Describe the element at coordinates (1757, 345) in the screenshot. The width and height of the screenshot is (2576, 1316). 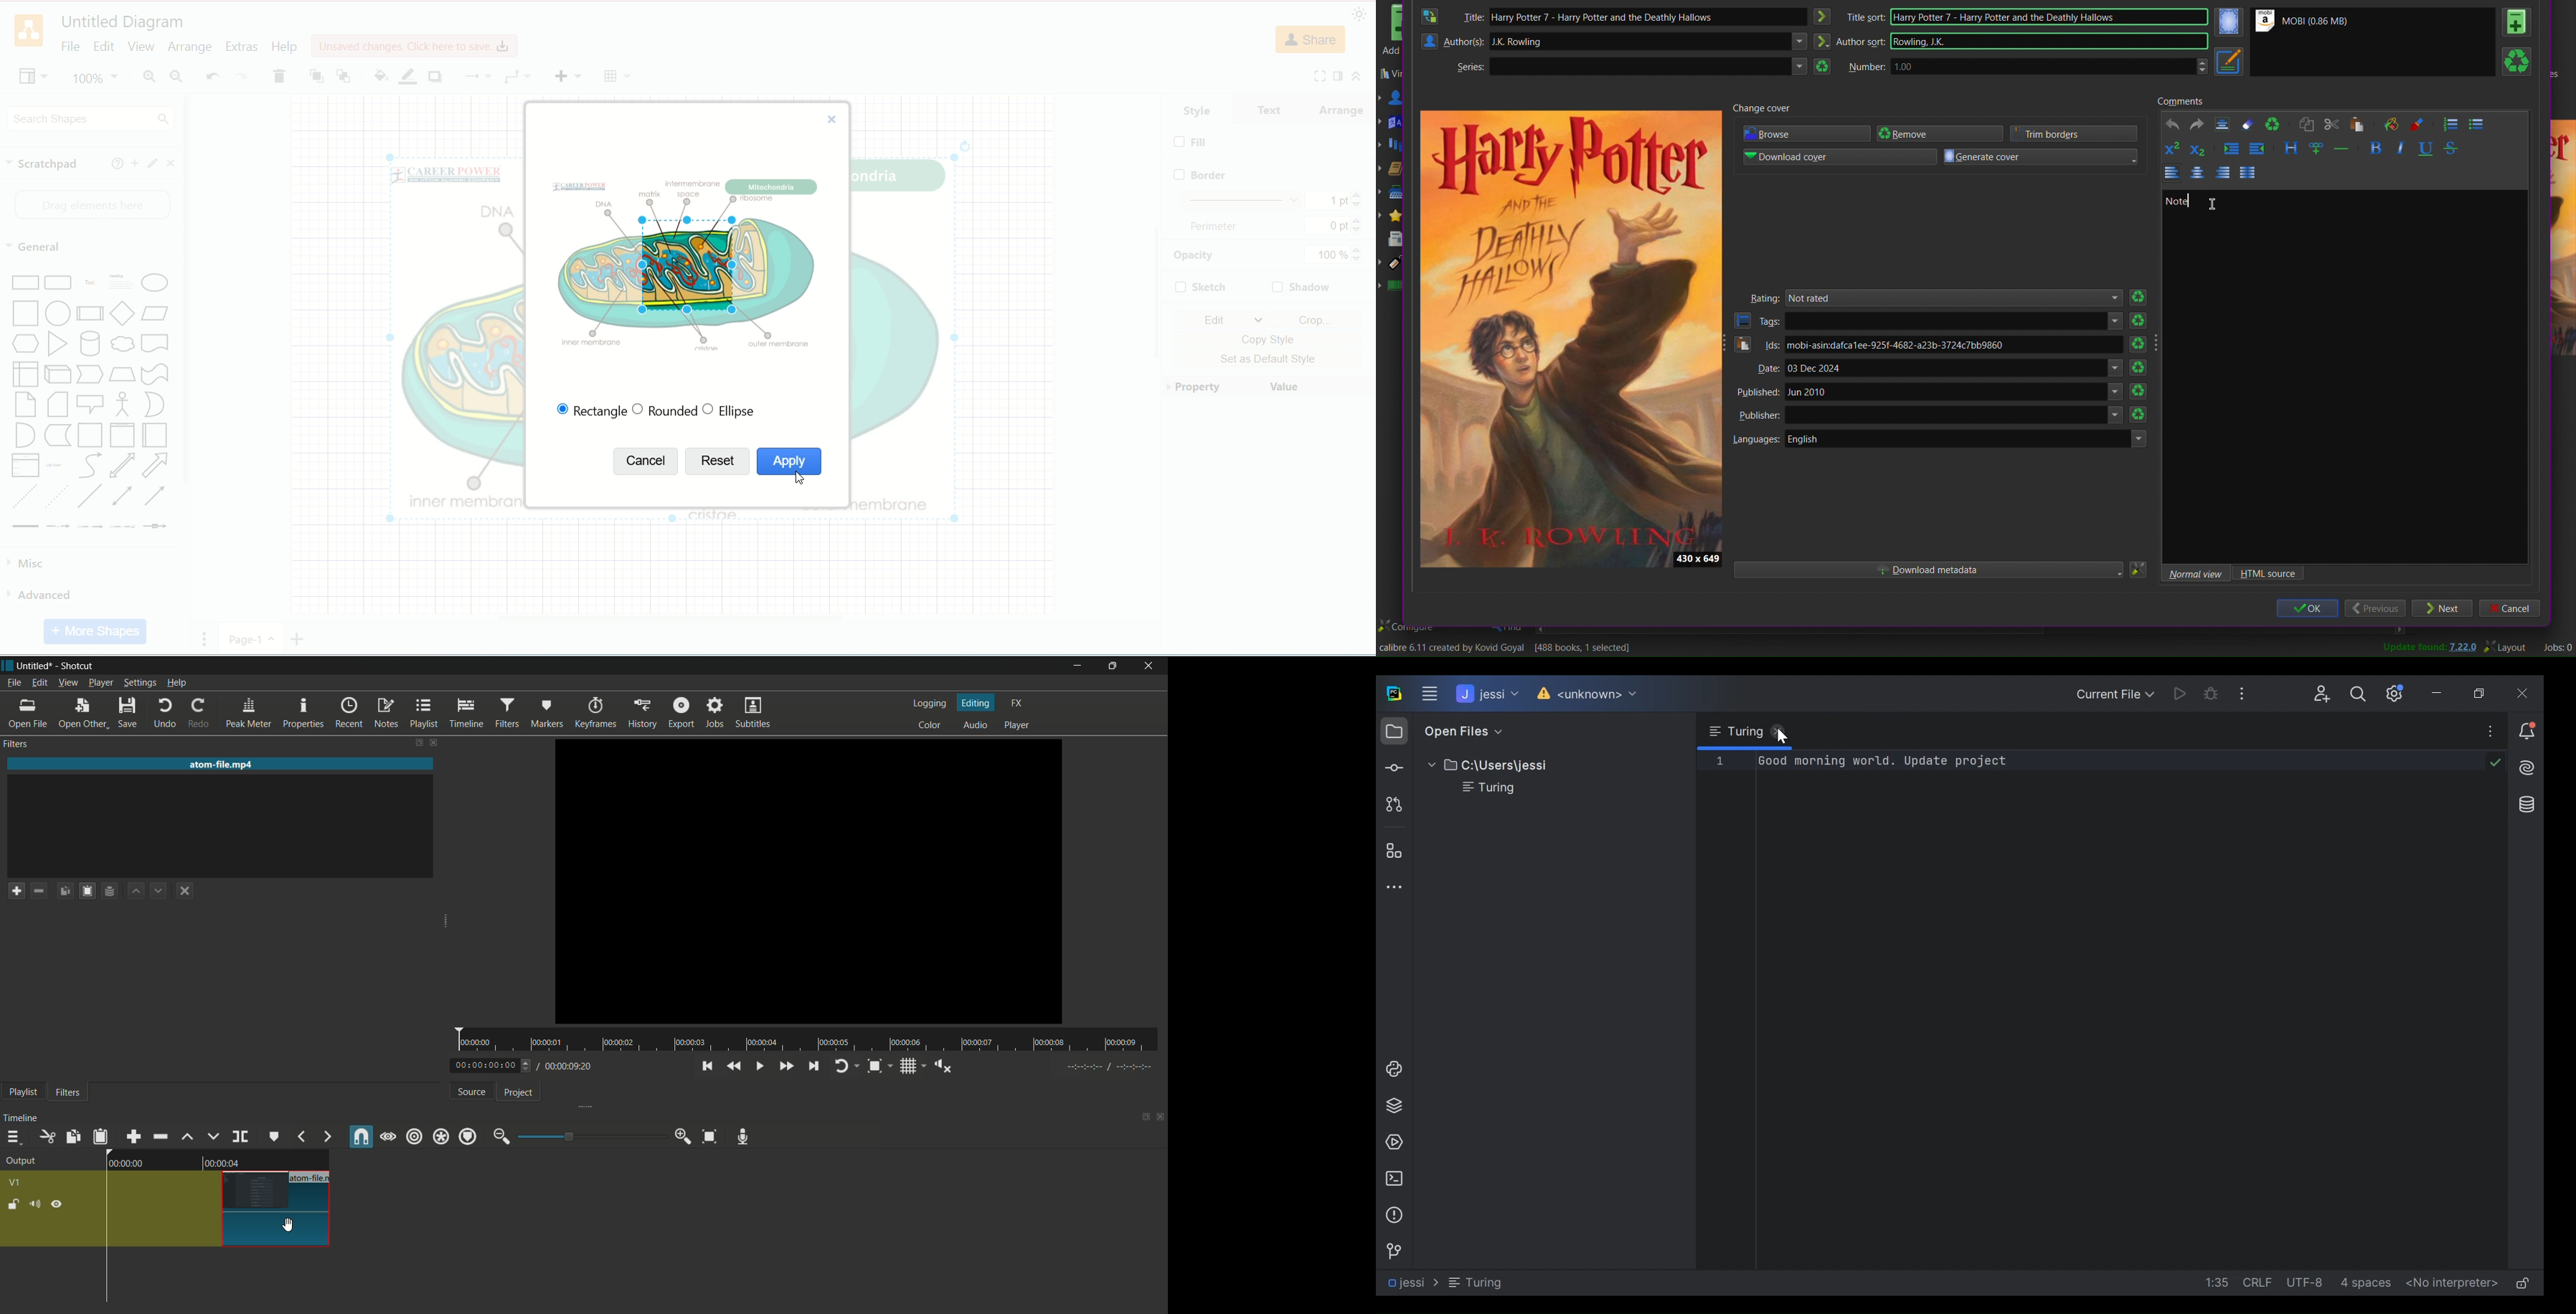
I see `Ids` at that location.